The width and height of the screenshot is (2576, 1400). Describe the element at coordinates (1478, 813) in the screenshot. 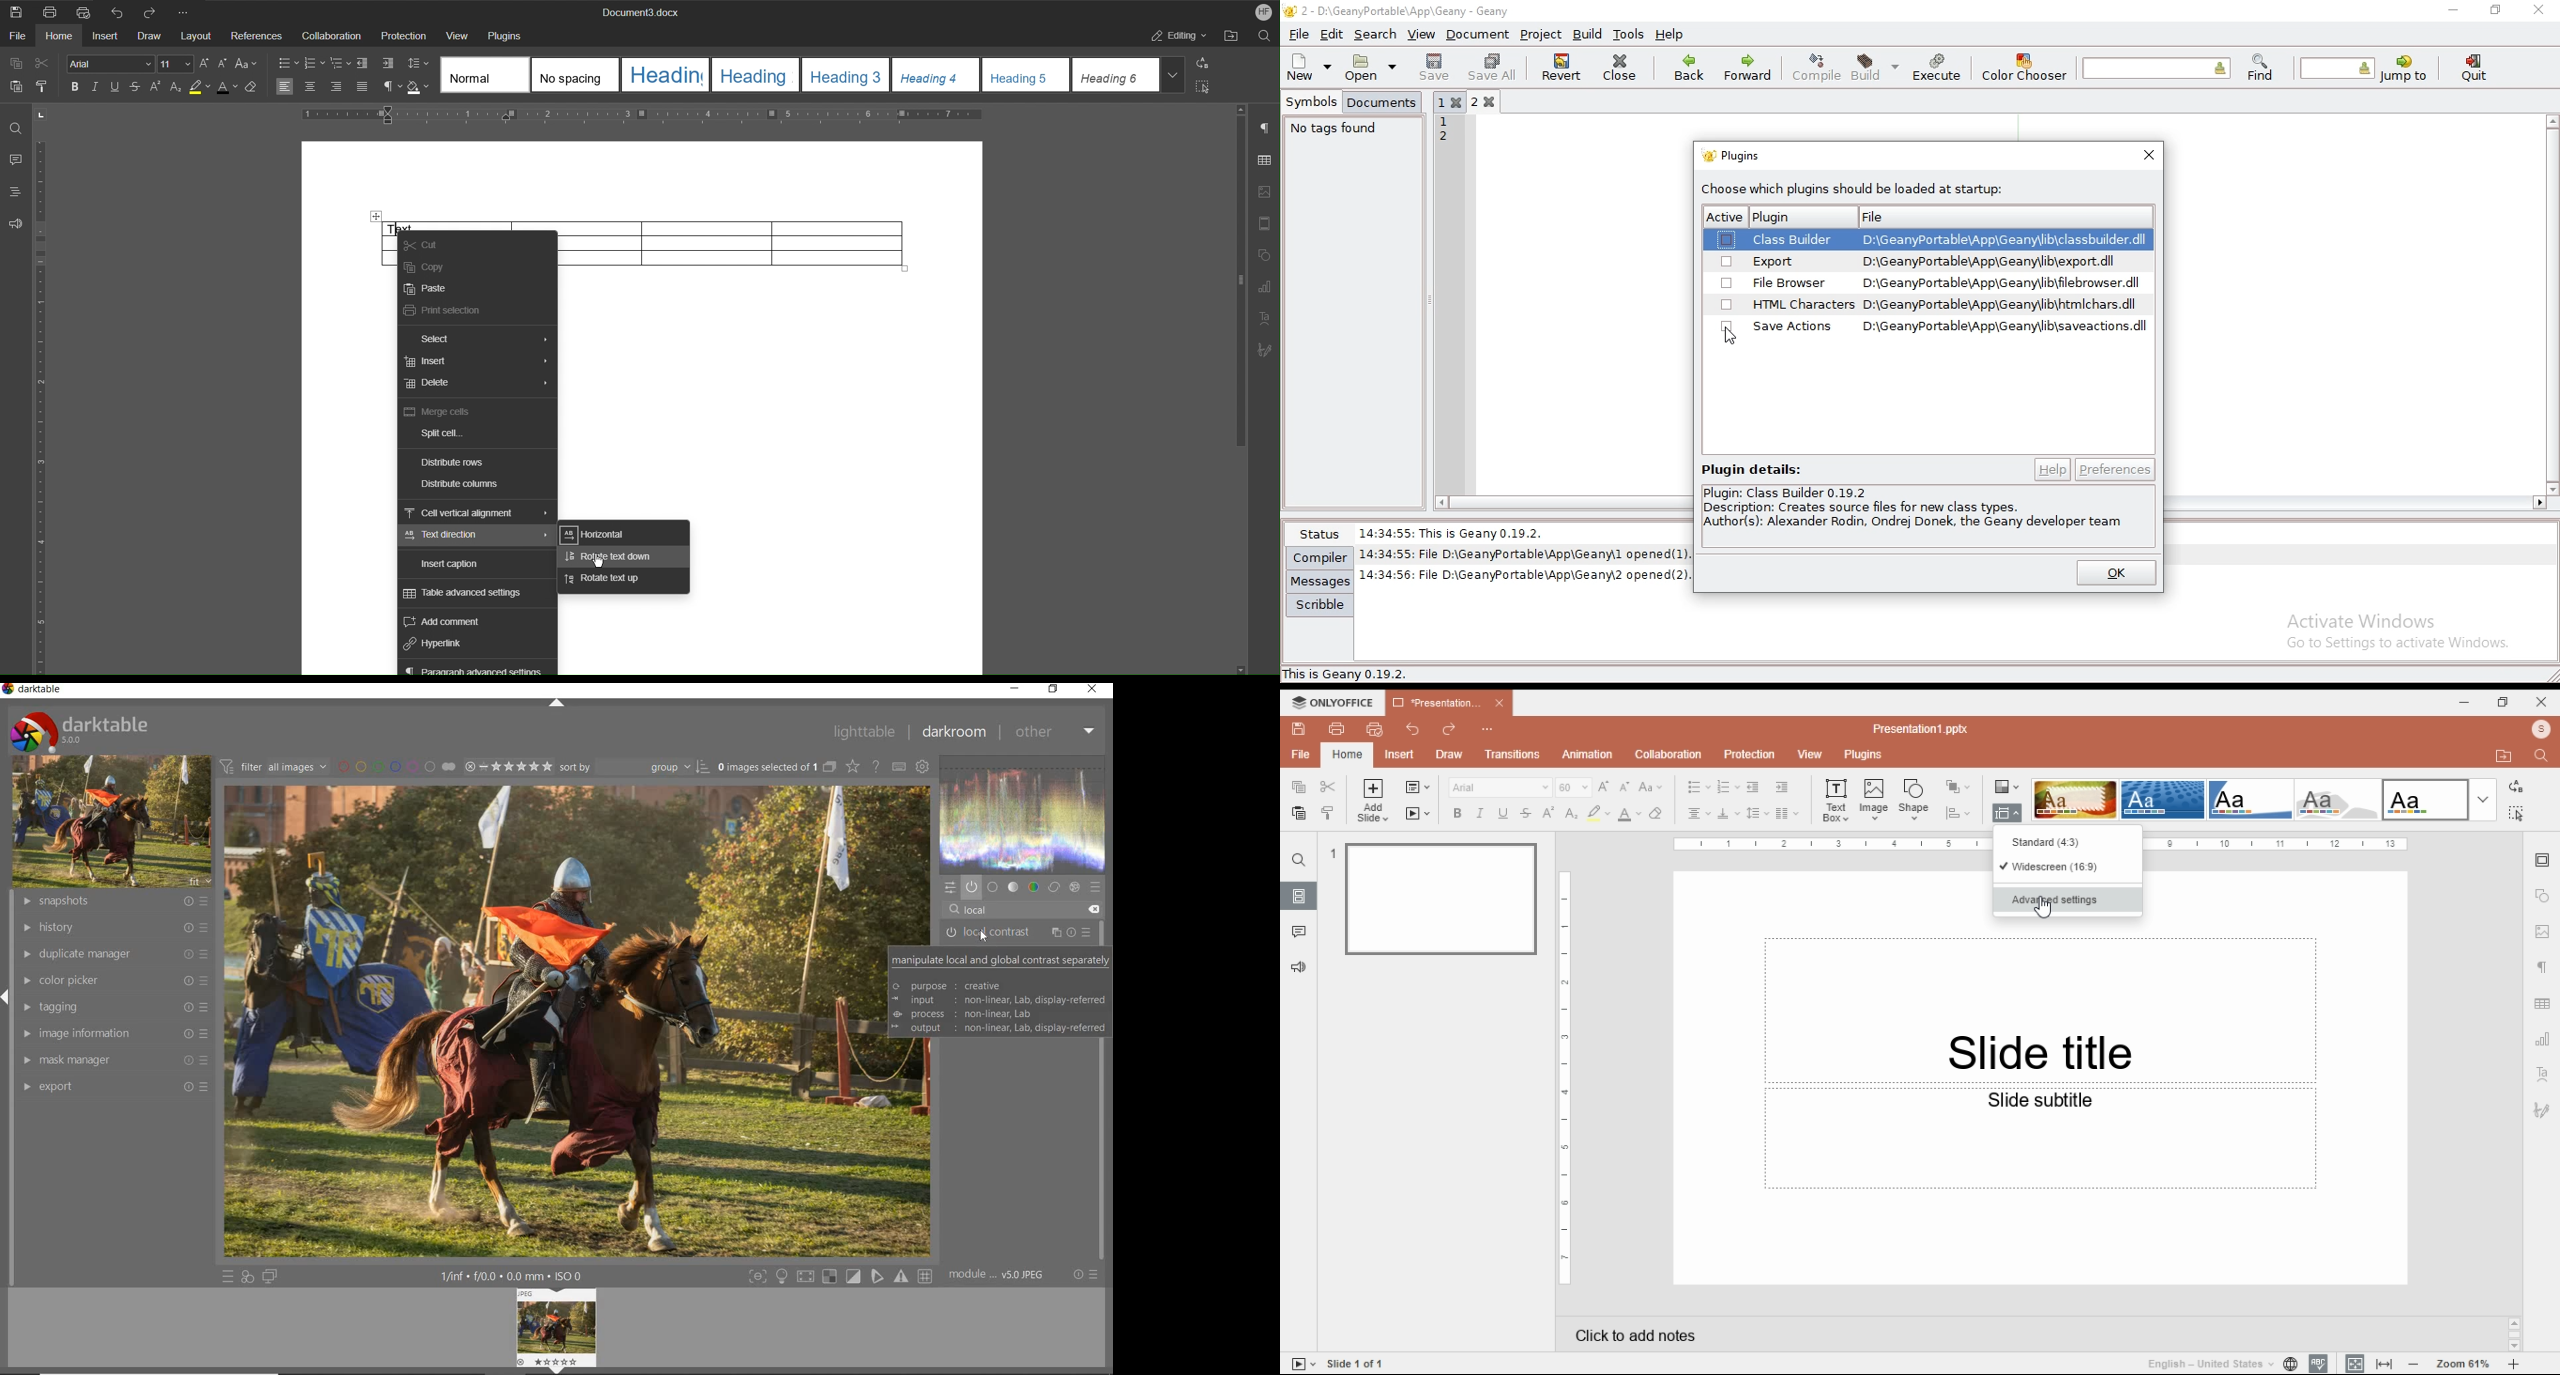

I see `italics` at that location.